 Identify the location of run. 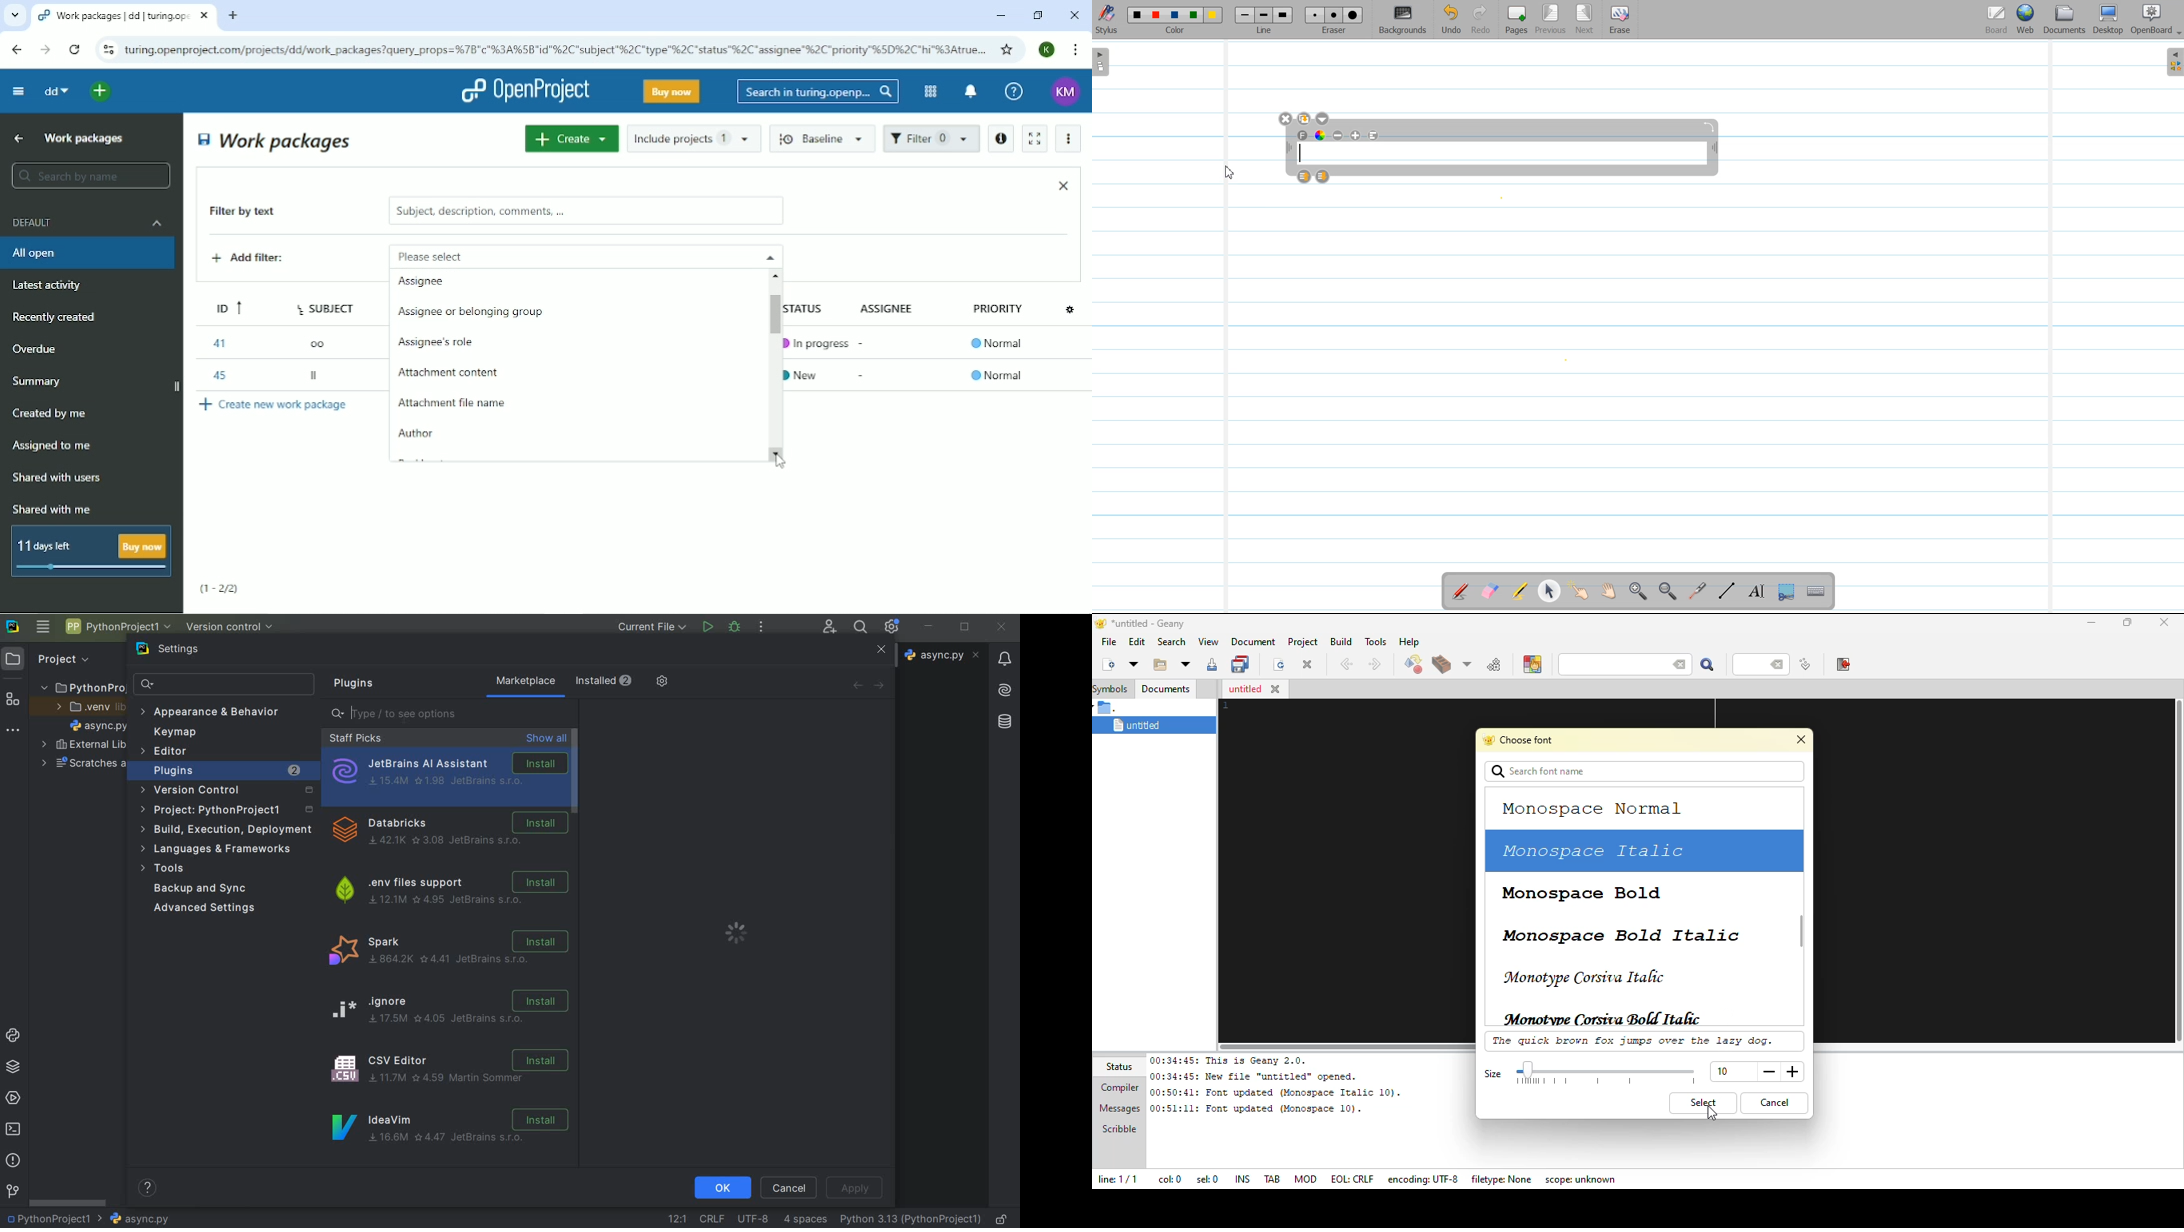
(1494, 664).